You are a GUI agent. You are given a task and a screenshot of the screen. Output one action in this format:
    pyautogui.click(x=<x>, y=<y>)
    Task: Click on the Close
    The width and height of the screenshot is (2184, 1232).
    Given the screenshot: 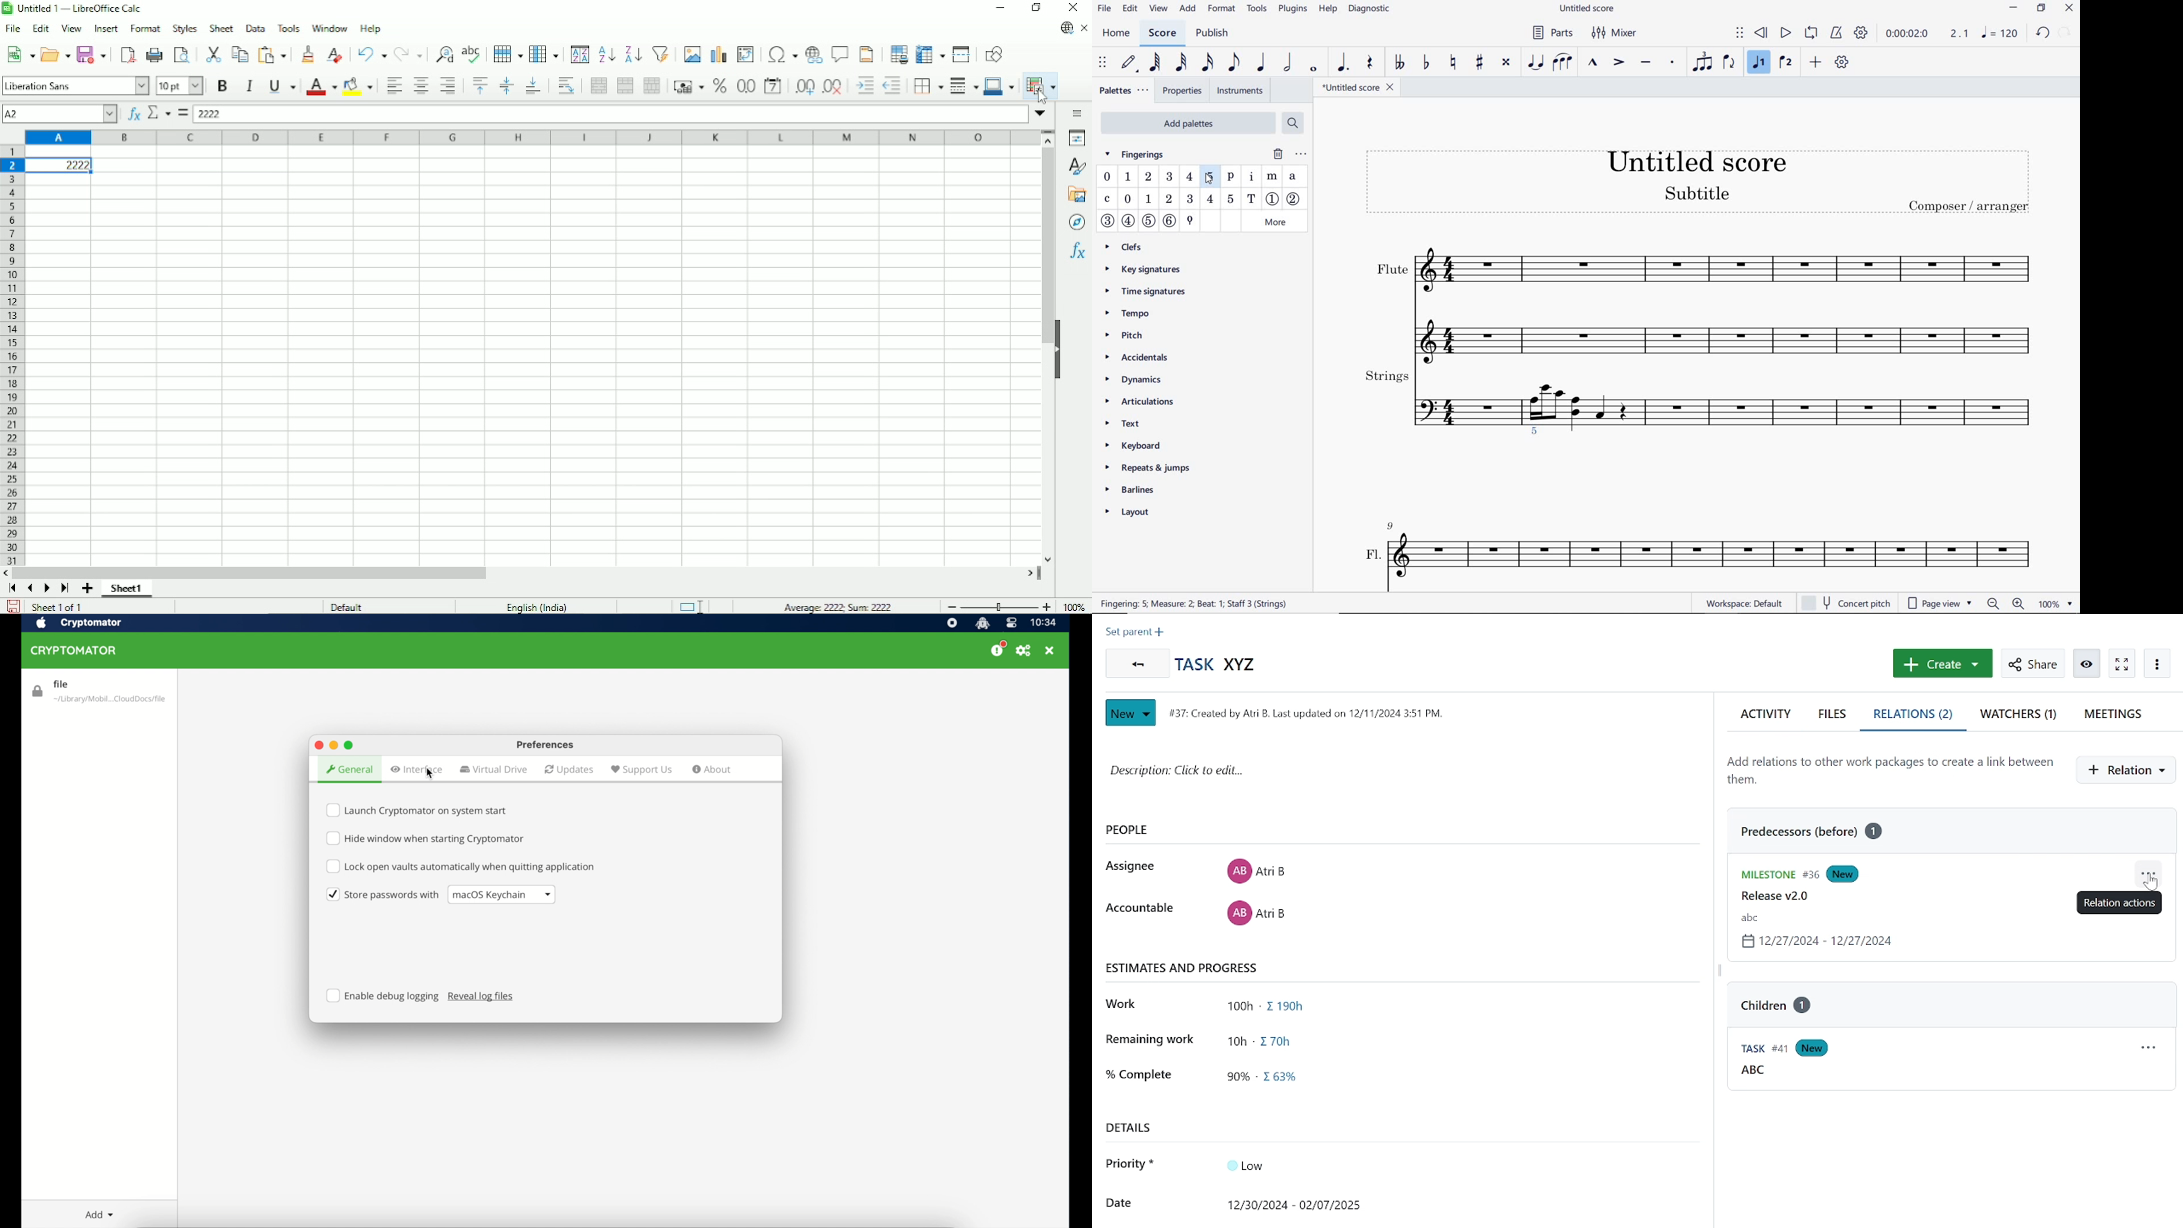 What is the action you would take?
    pyautogui.click(x=1073, y=8)
    